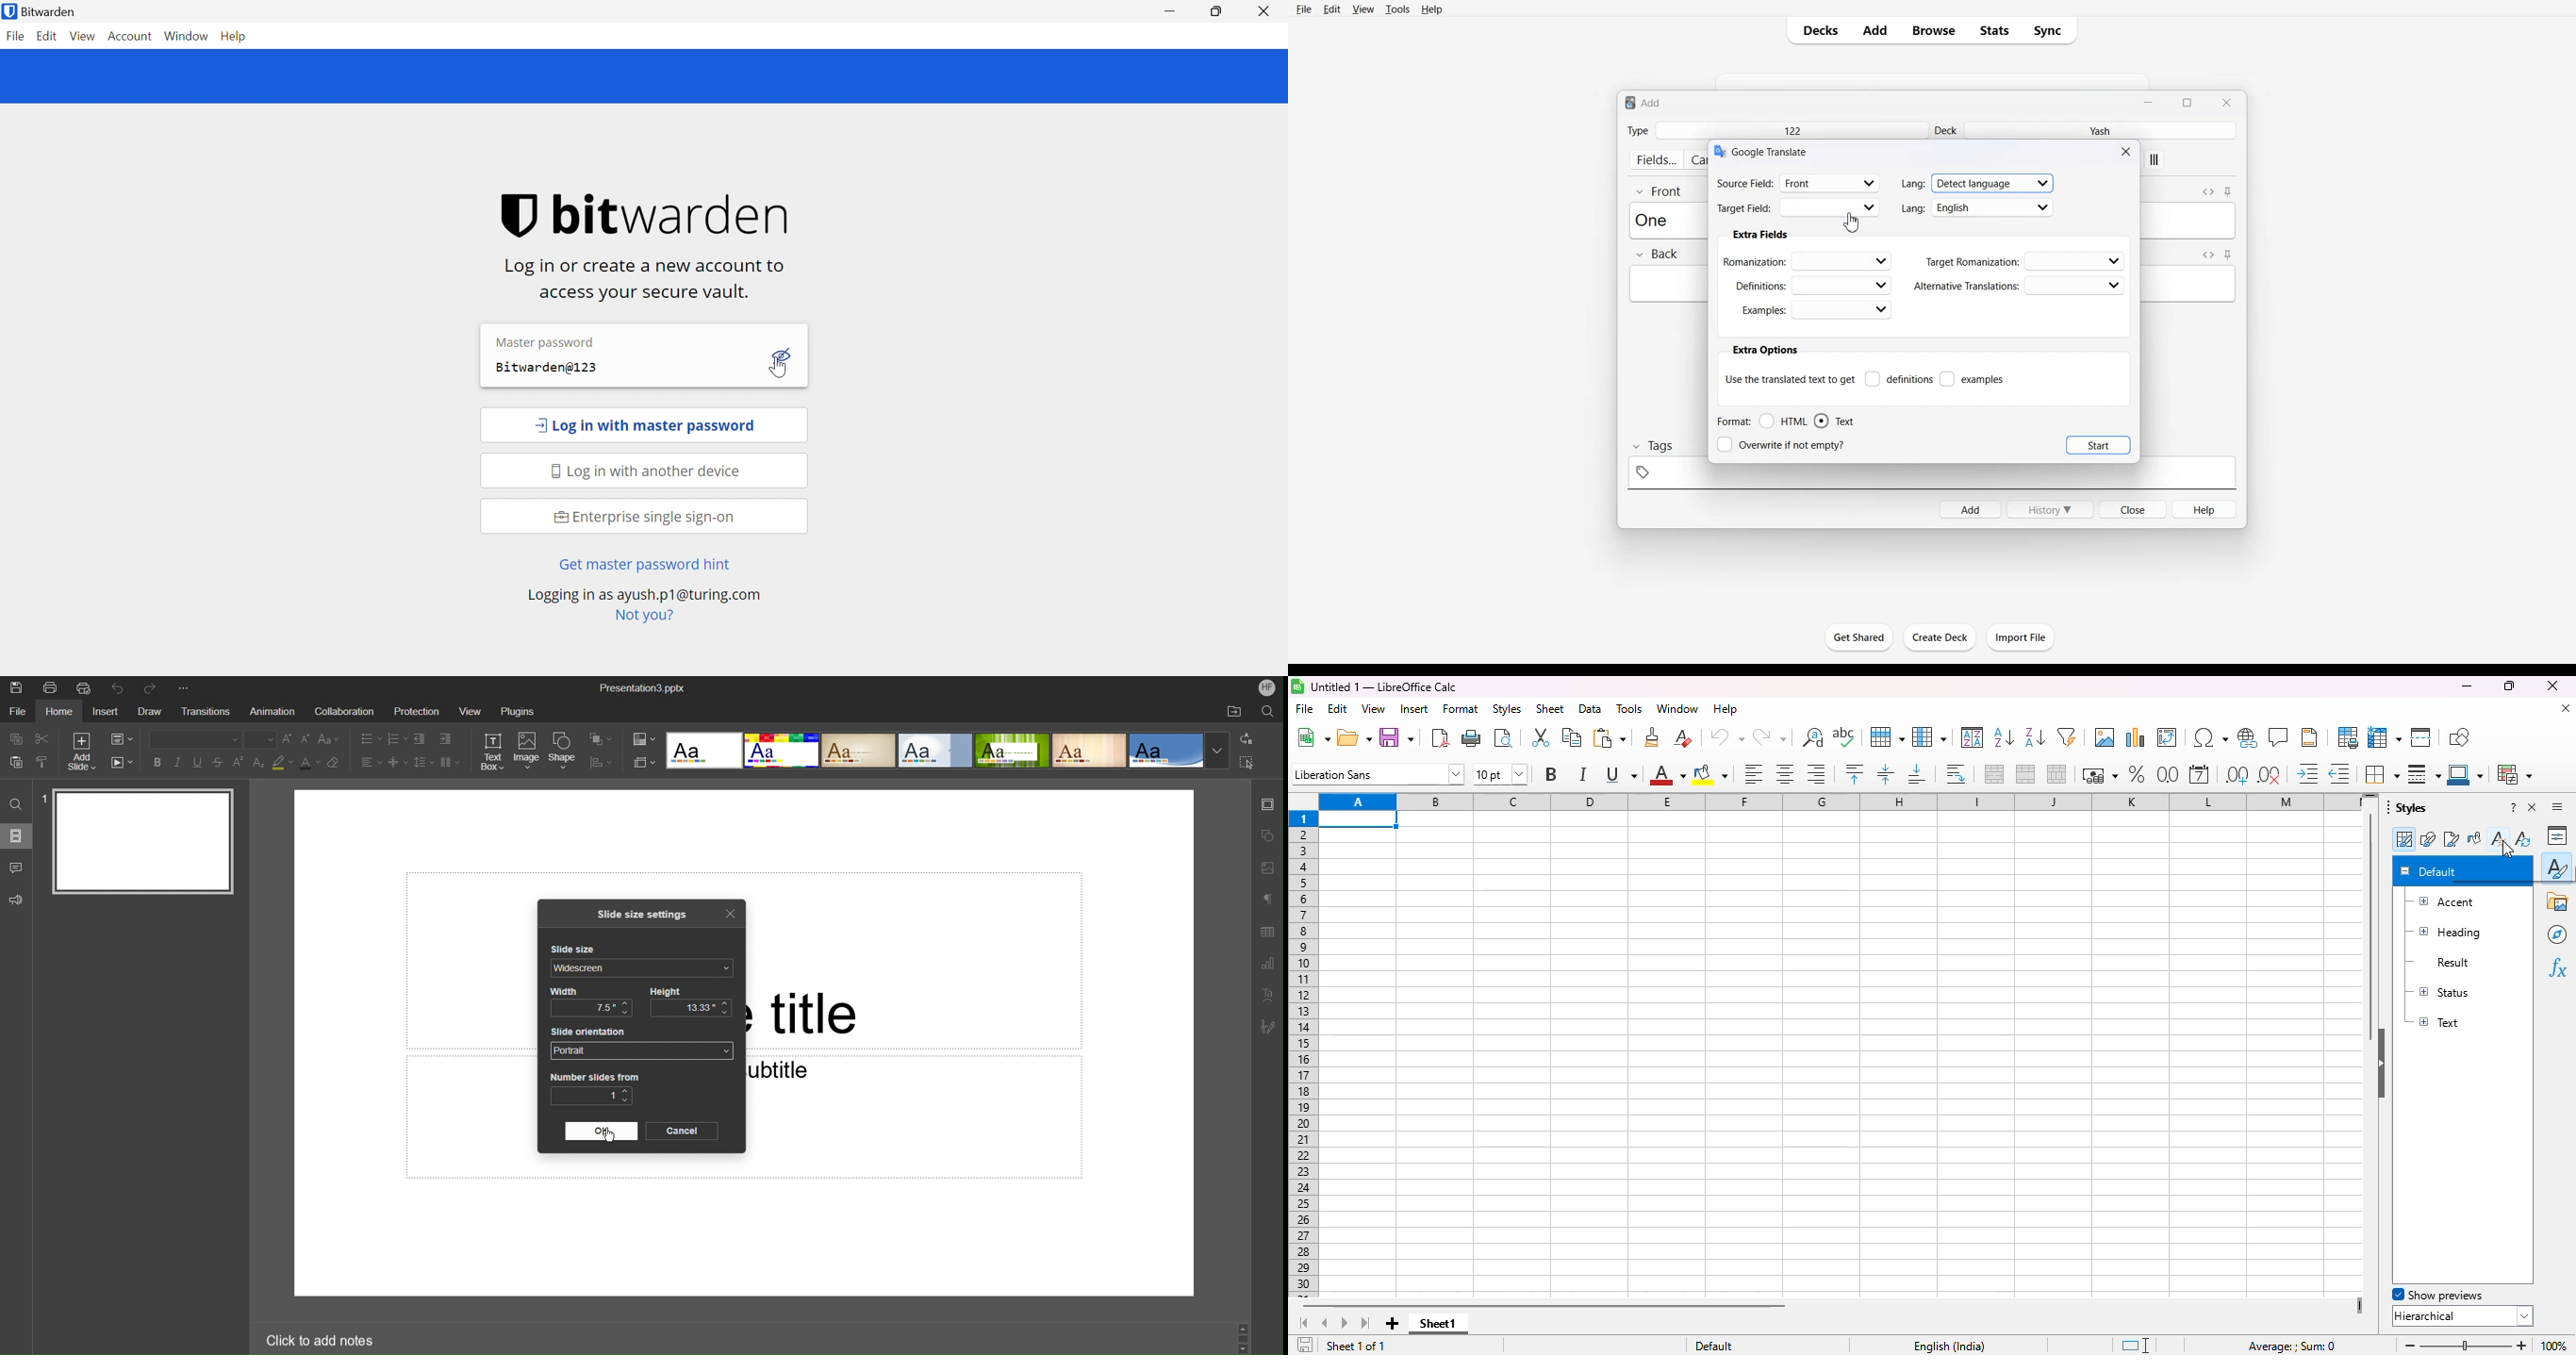 The width and height of the screenshot is (2576, 1372). I want to click on History, so click(2050, 509).